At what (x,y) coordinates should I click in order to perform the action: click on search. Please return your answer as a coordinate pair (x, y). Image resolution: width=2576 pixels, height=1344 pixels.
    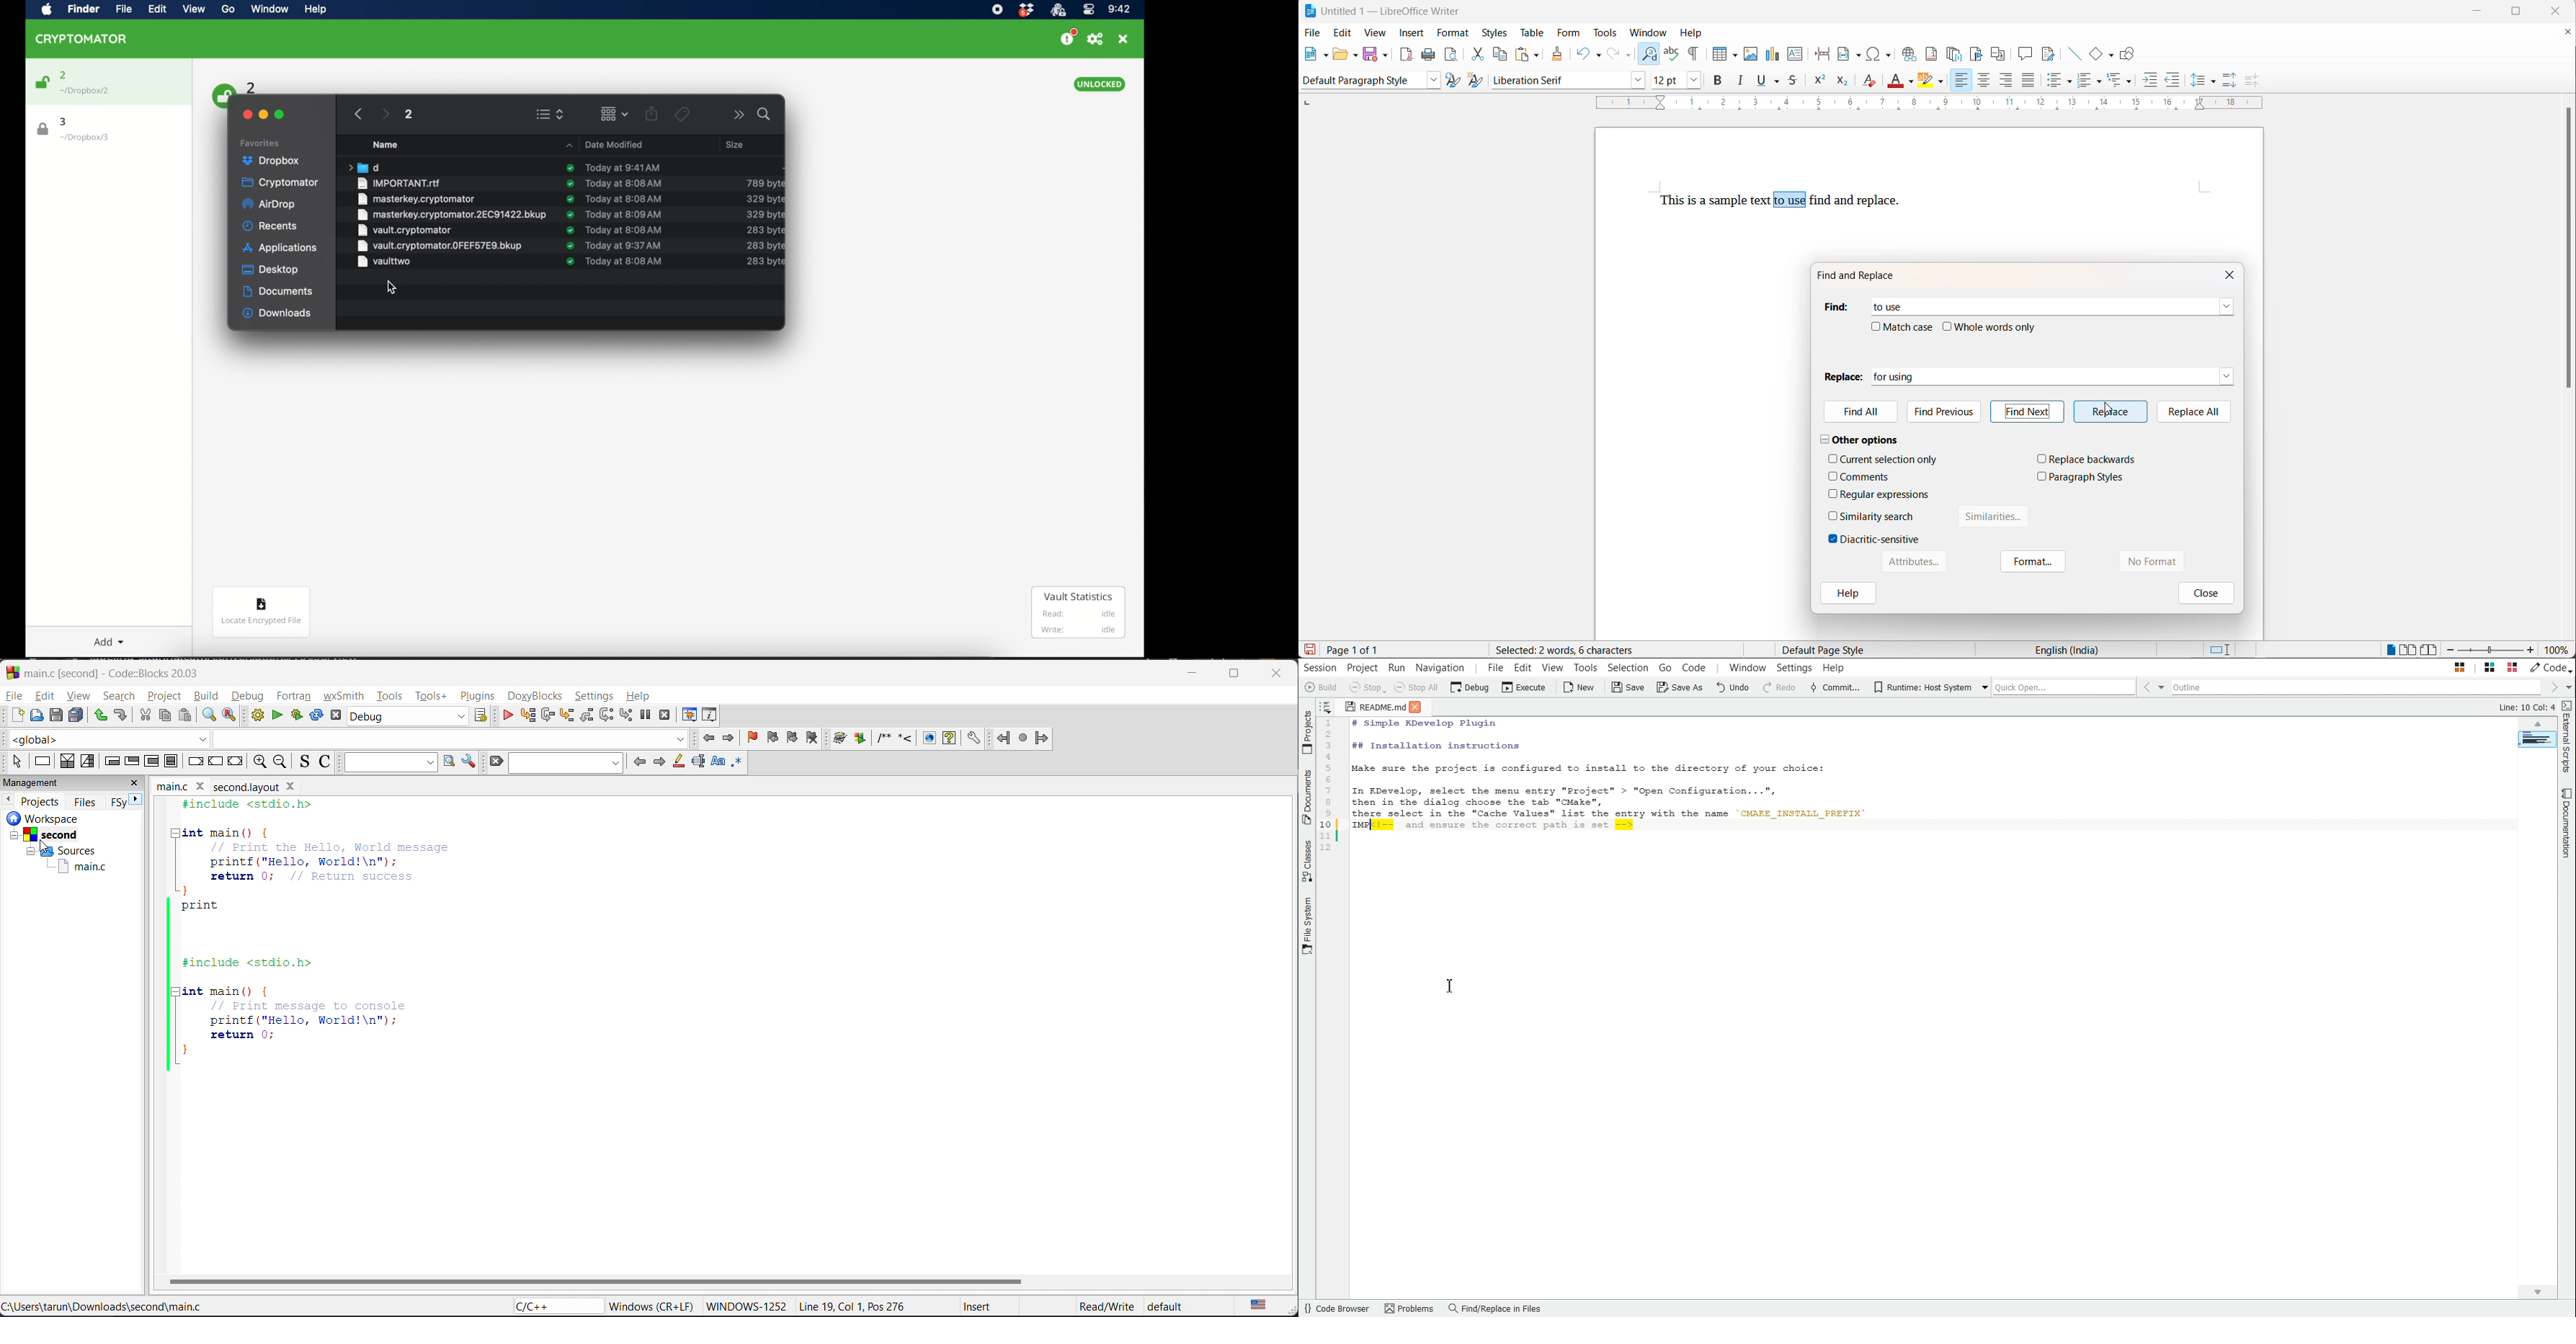
    Looking at the image, I should click on (765, 114).